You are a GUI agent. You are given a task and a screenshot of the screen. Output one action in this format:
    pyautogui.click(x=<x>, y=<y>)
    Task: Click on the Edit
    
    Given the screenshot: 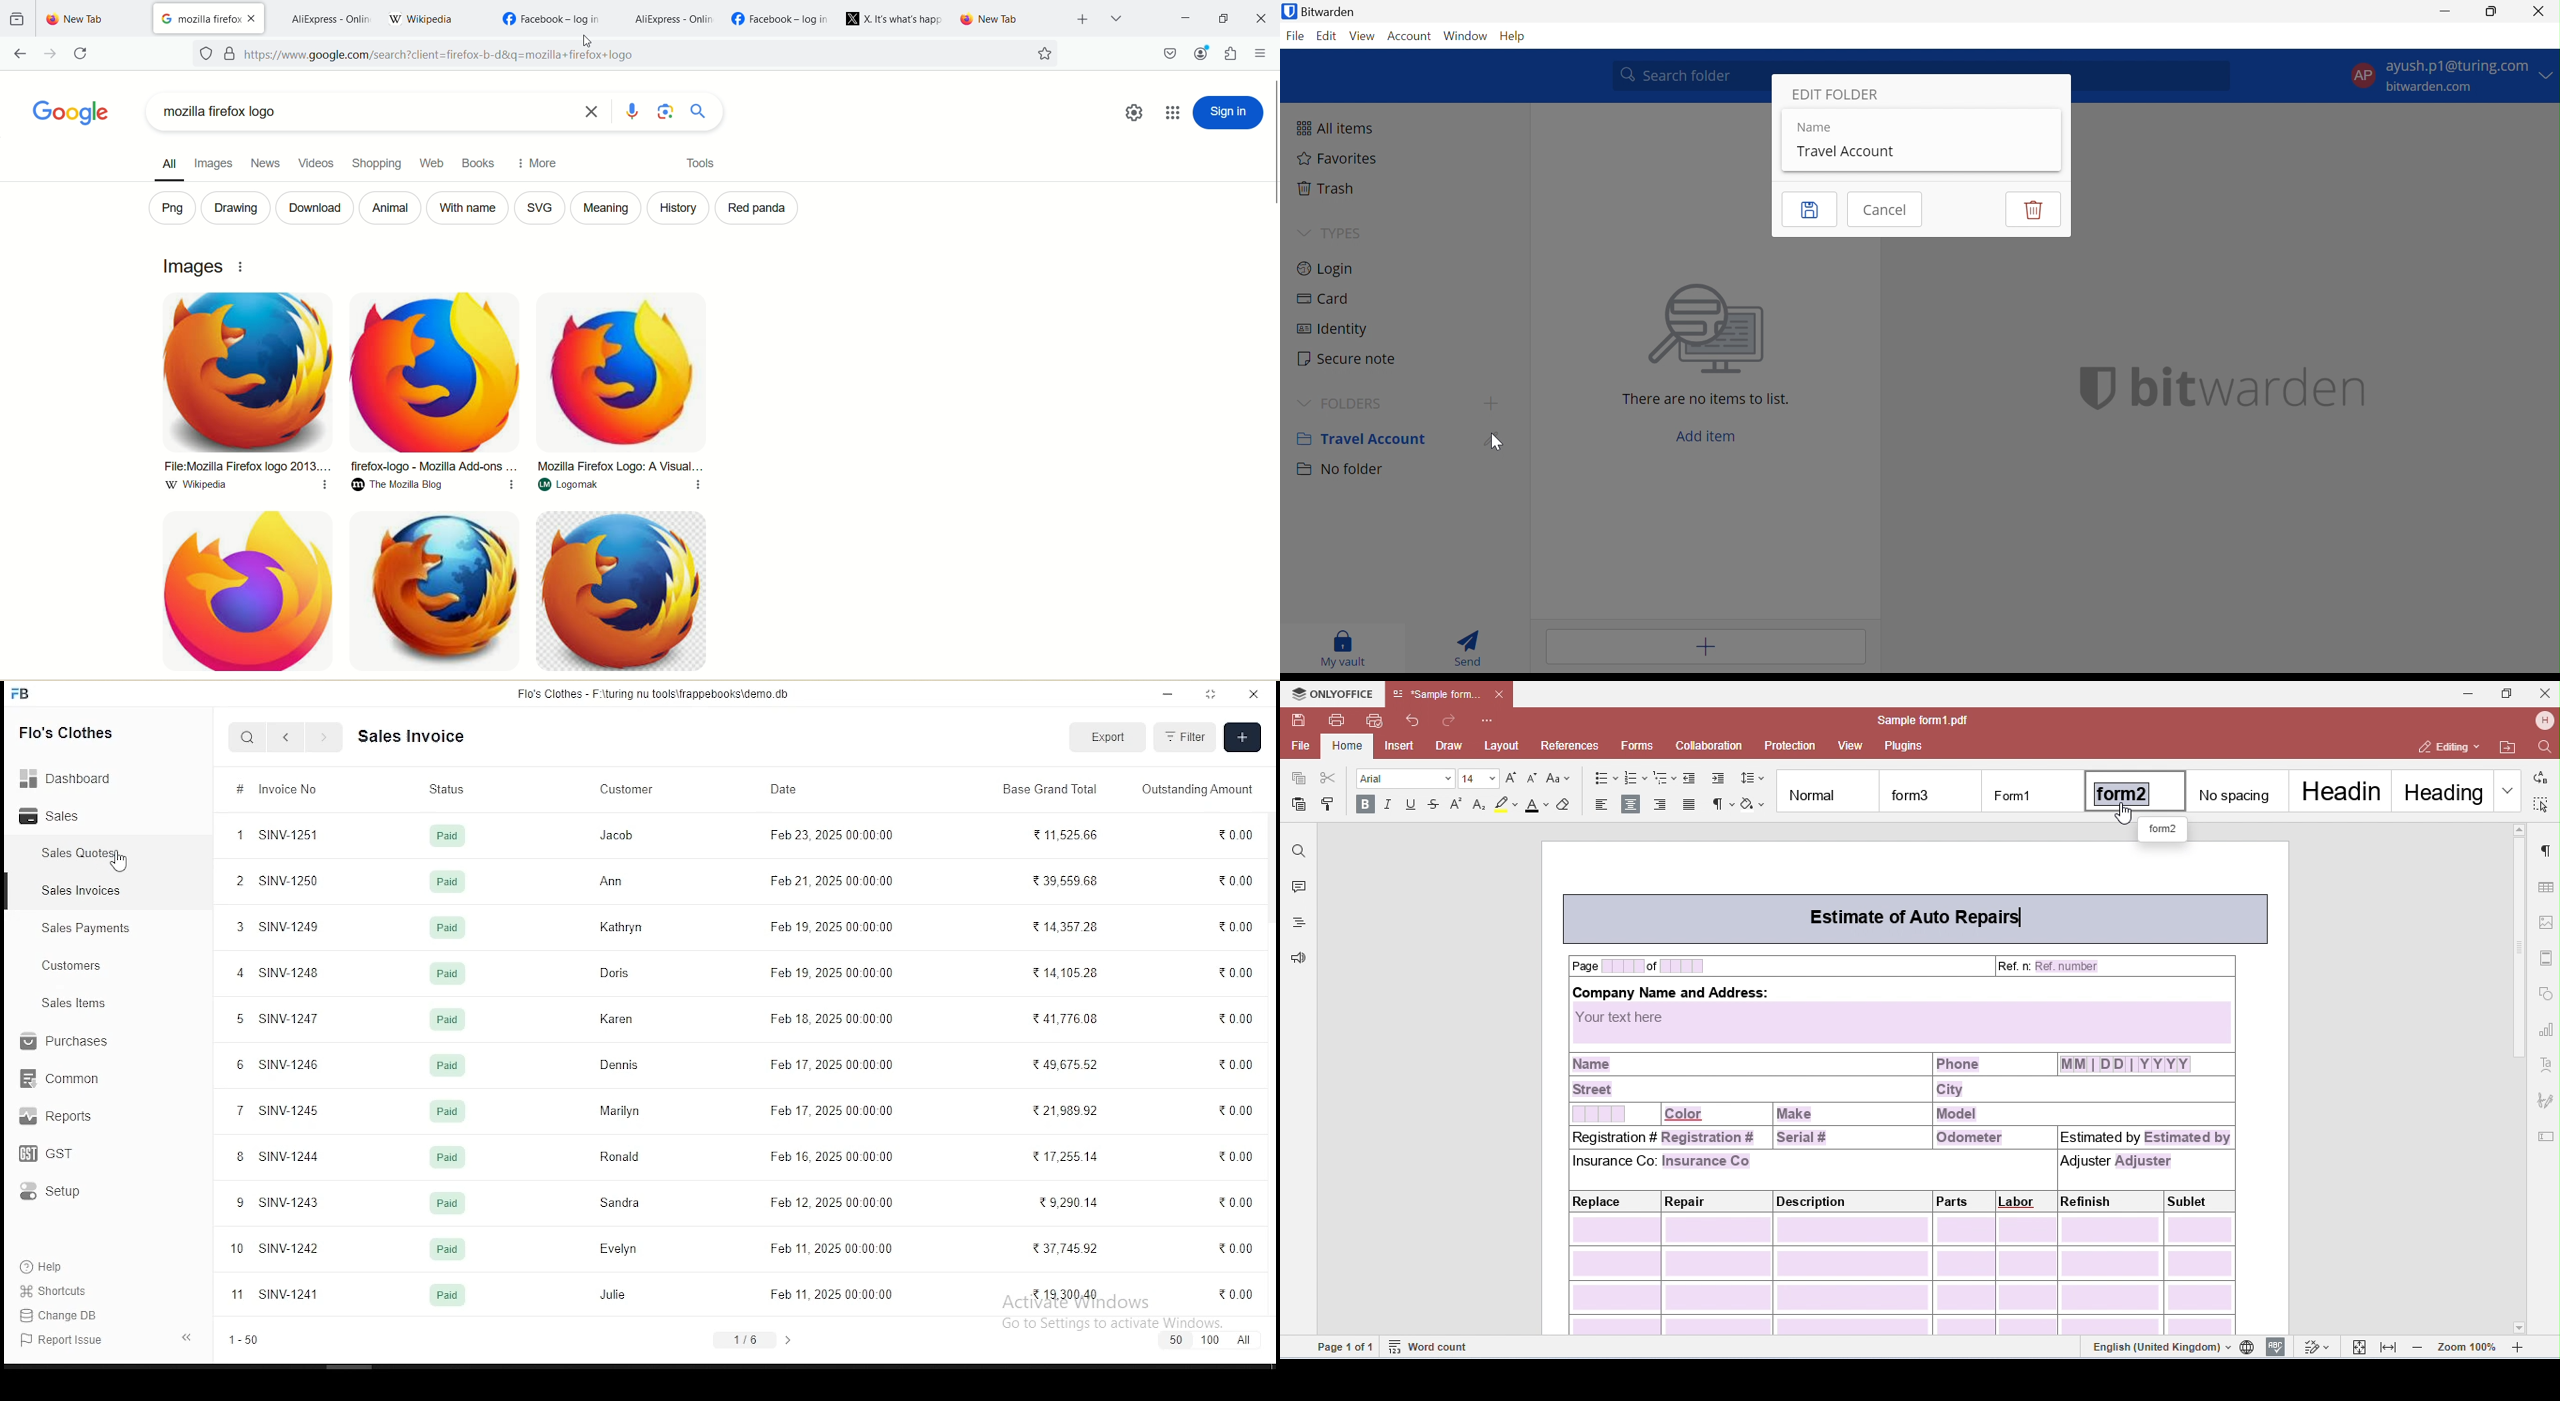 What is the action you would take?
    pyautogui.click(x=1496, y=439)
    